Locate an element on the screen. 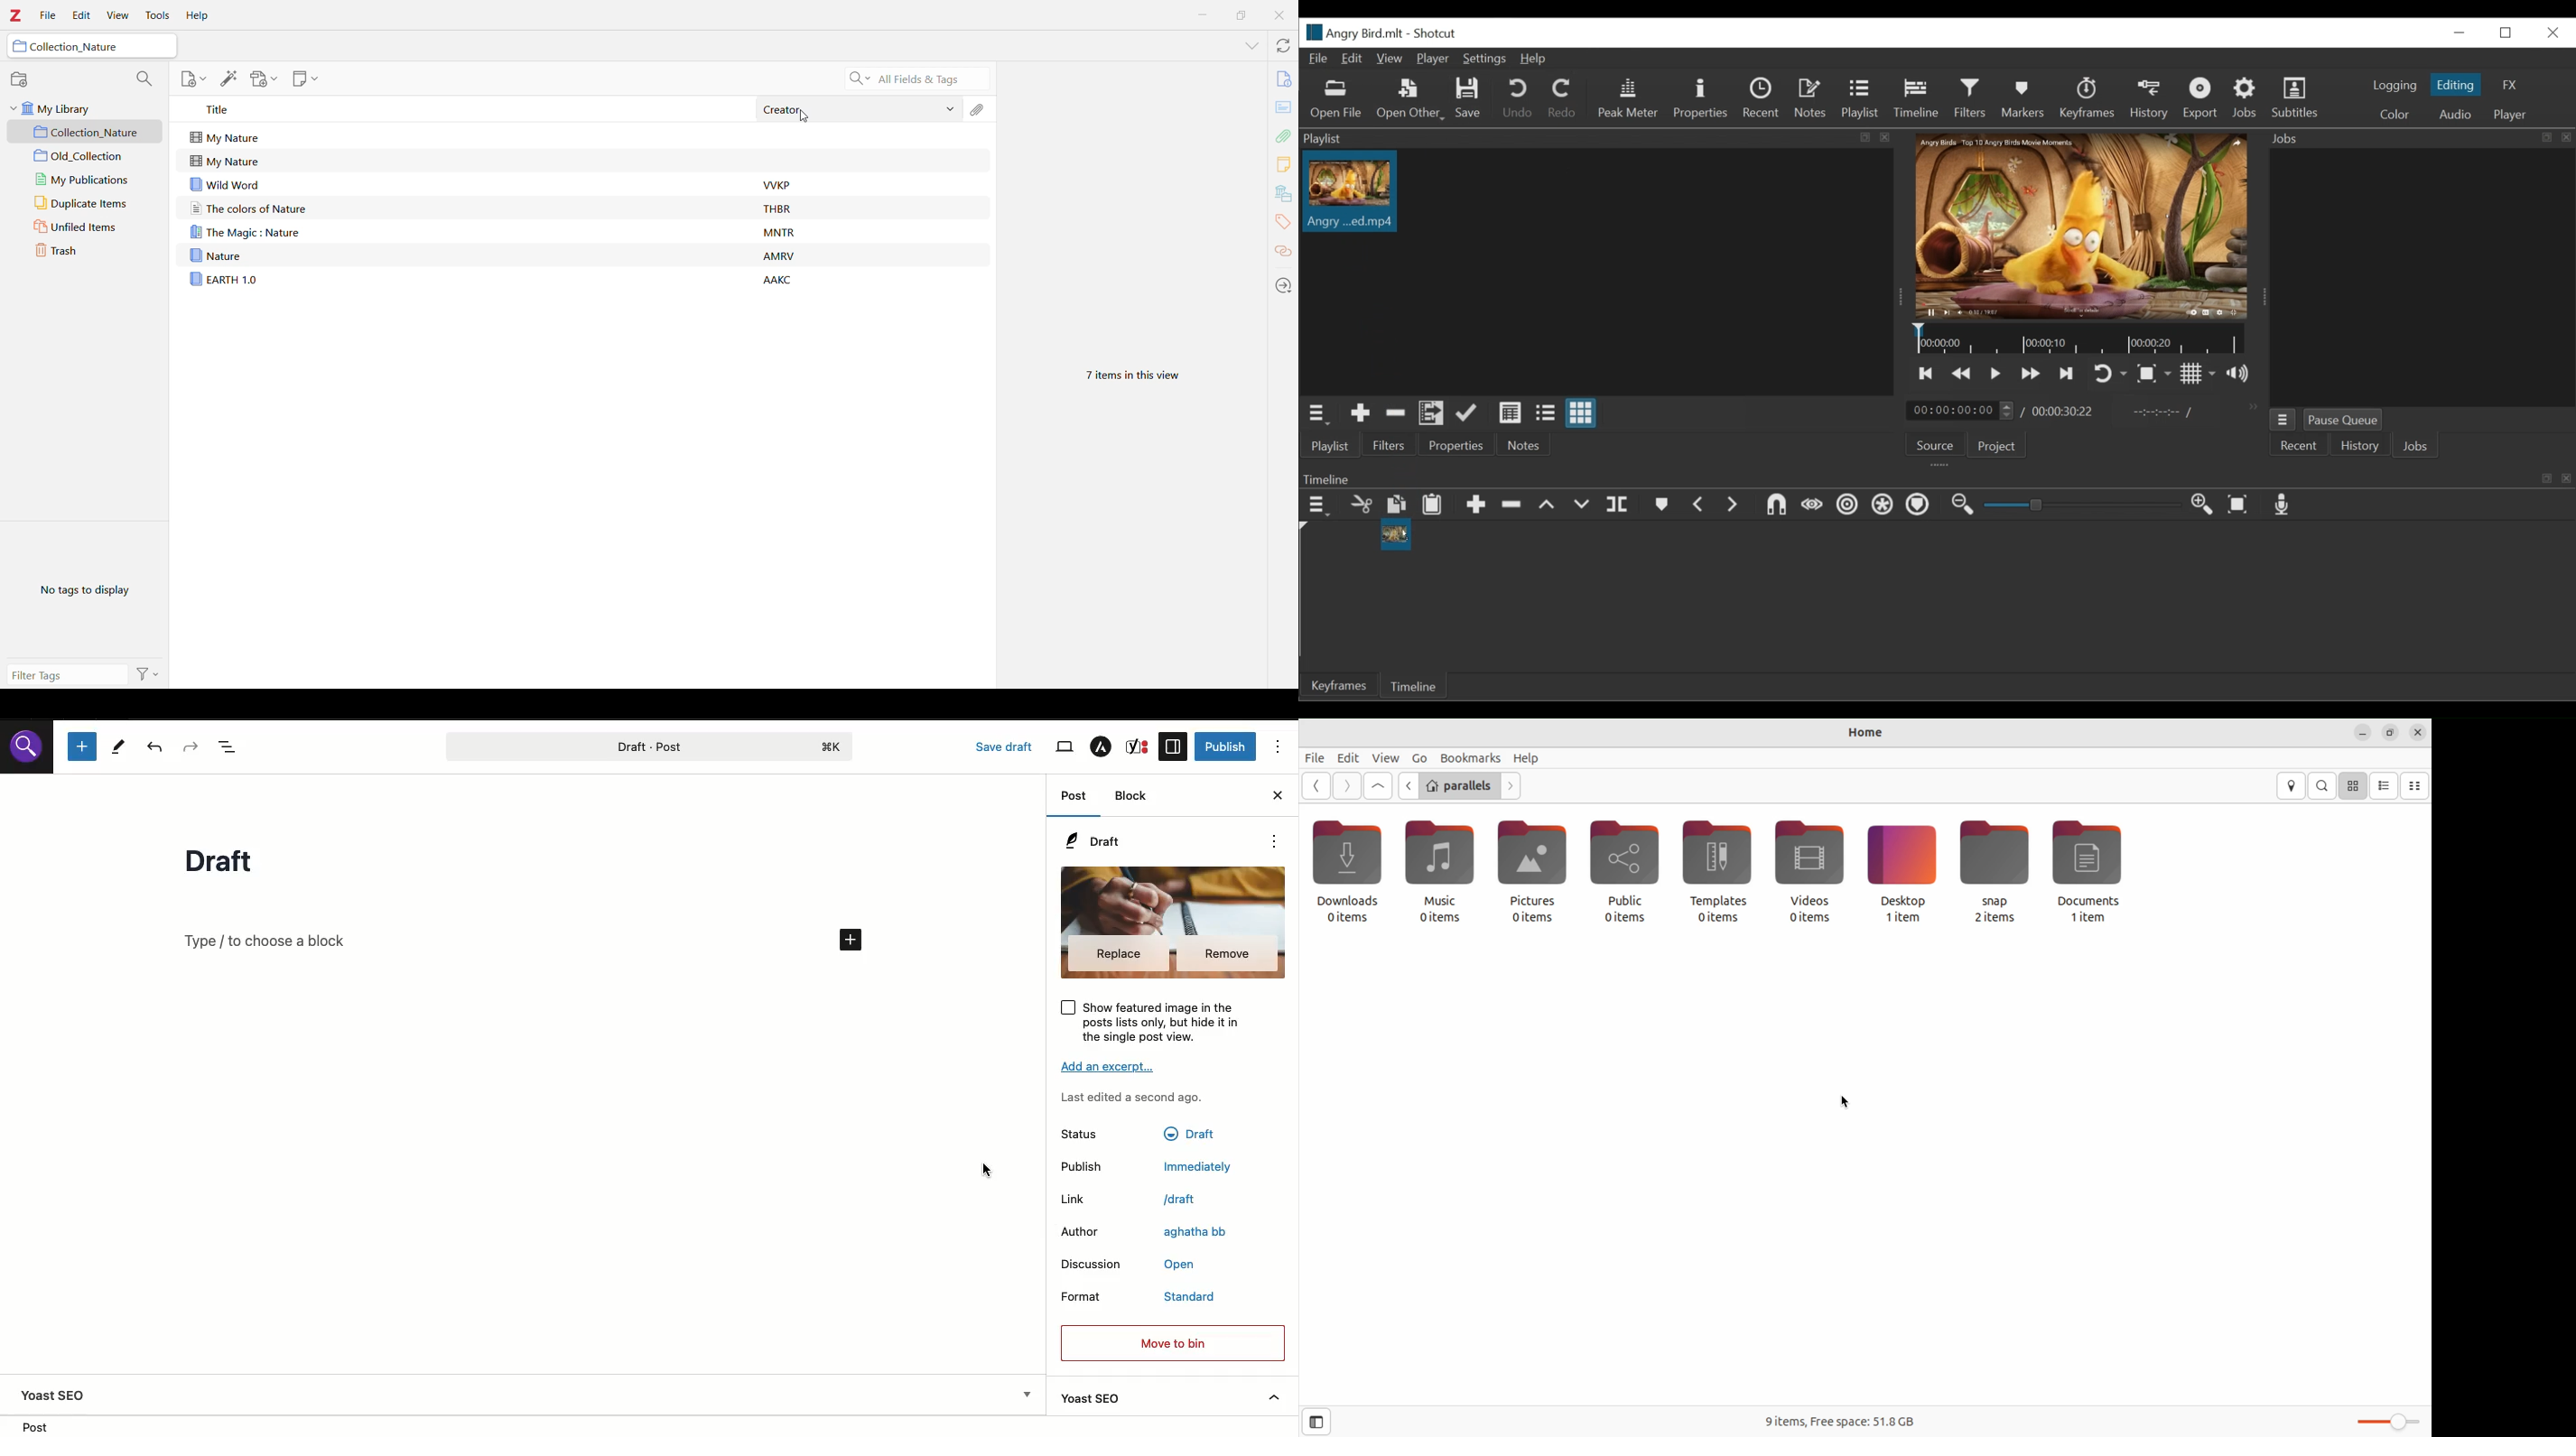 This screenshot has height=1456, width=2576. Markers is located at coordinates (2020, 98).